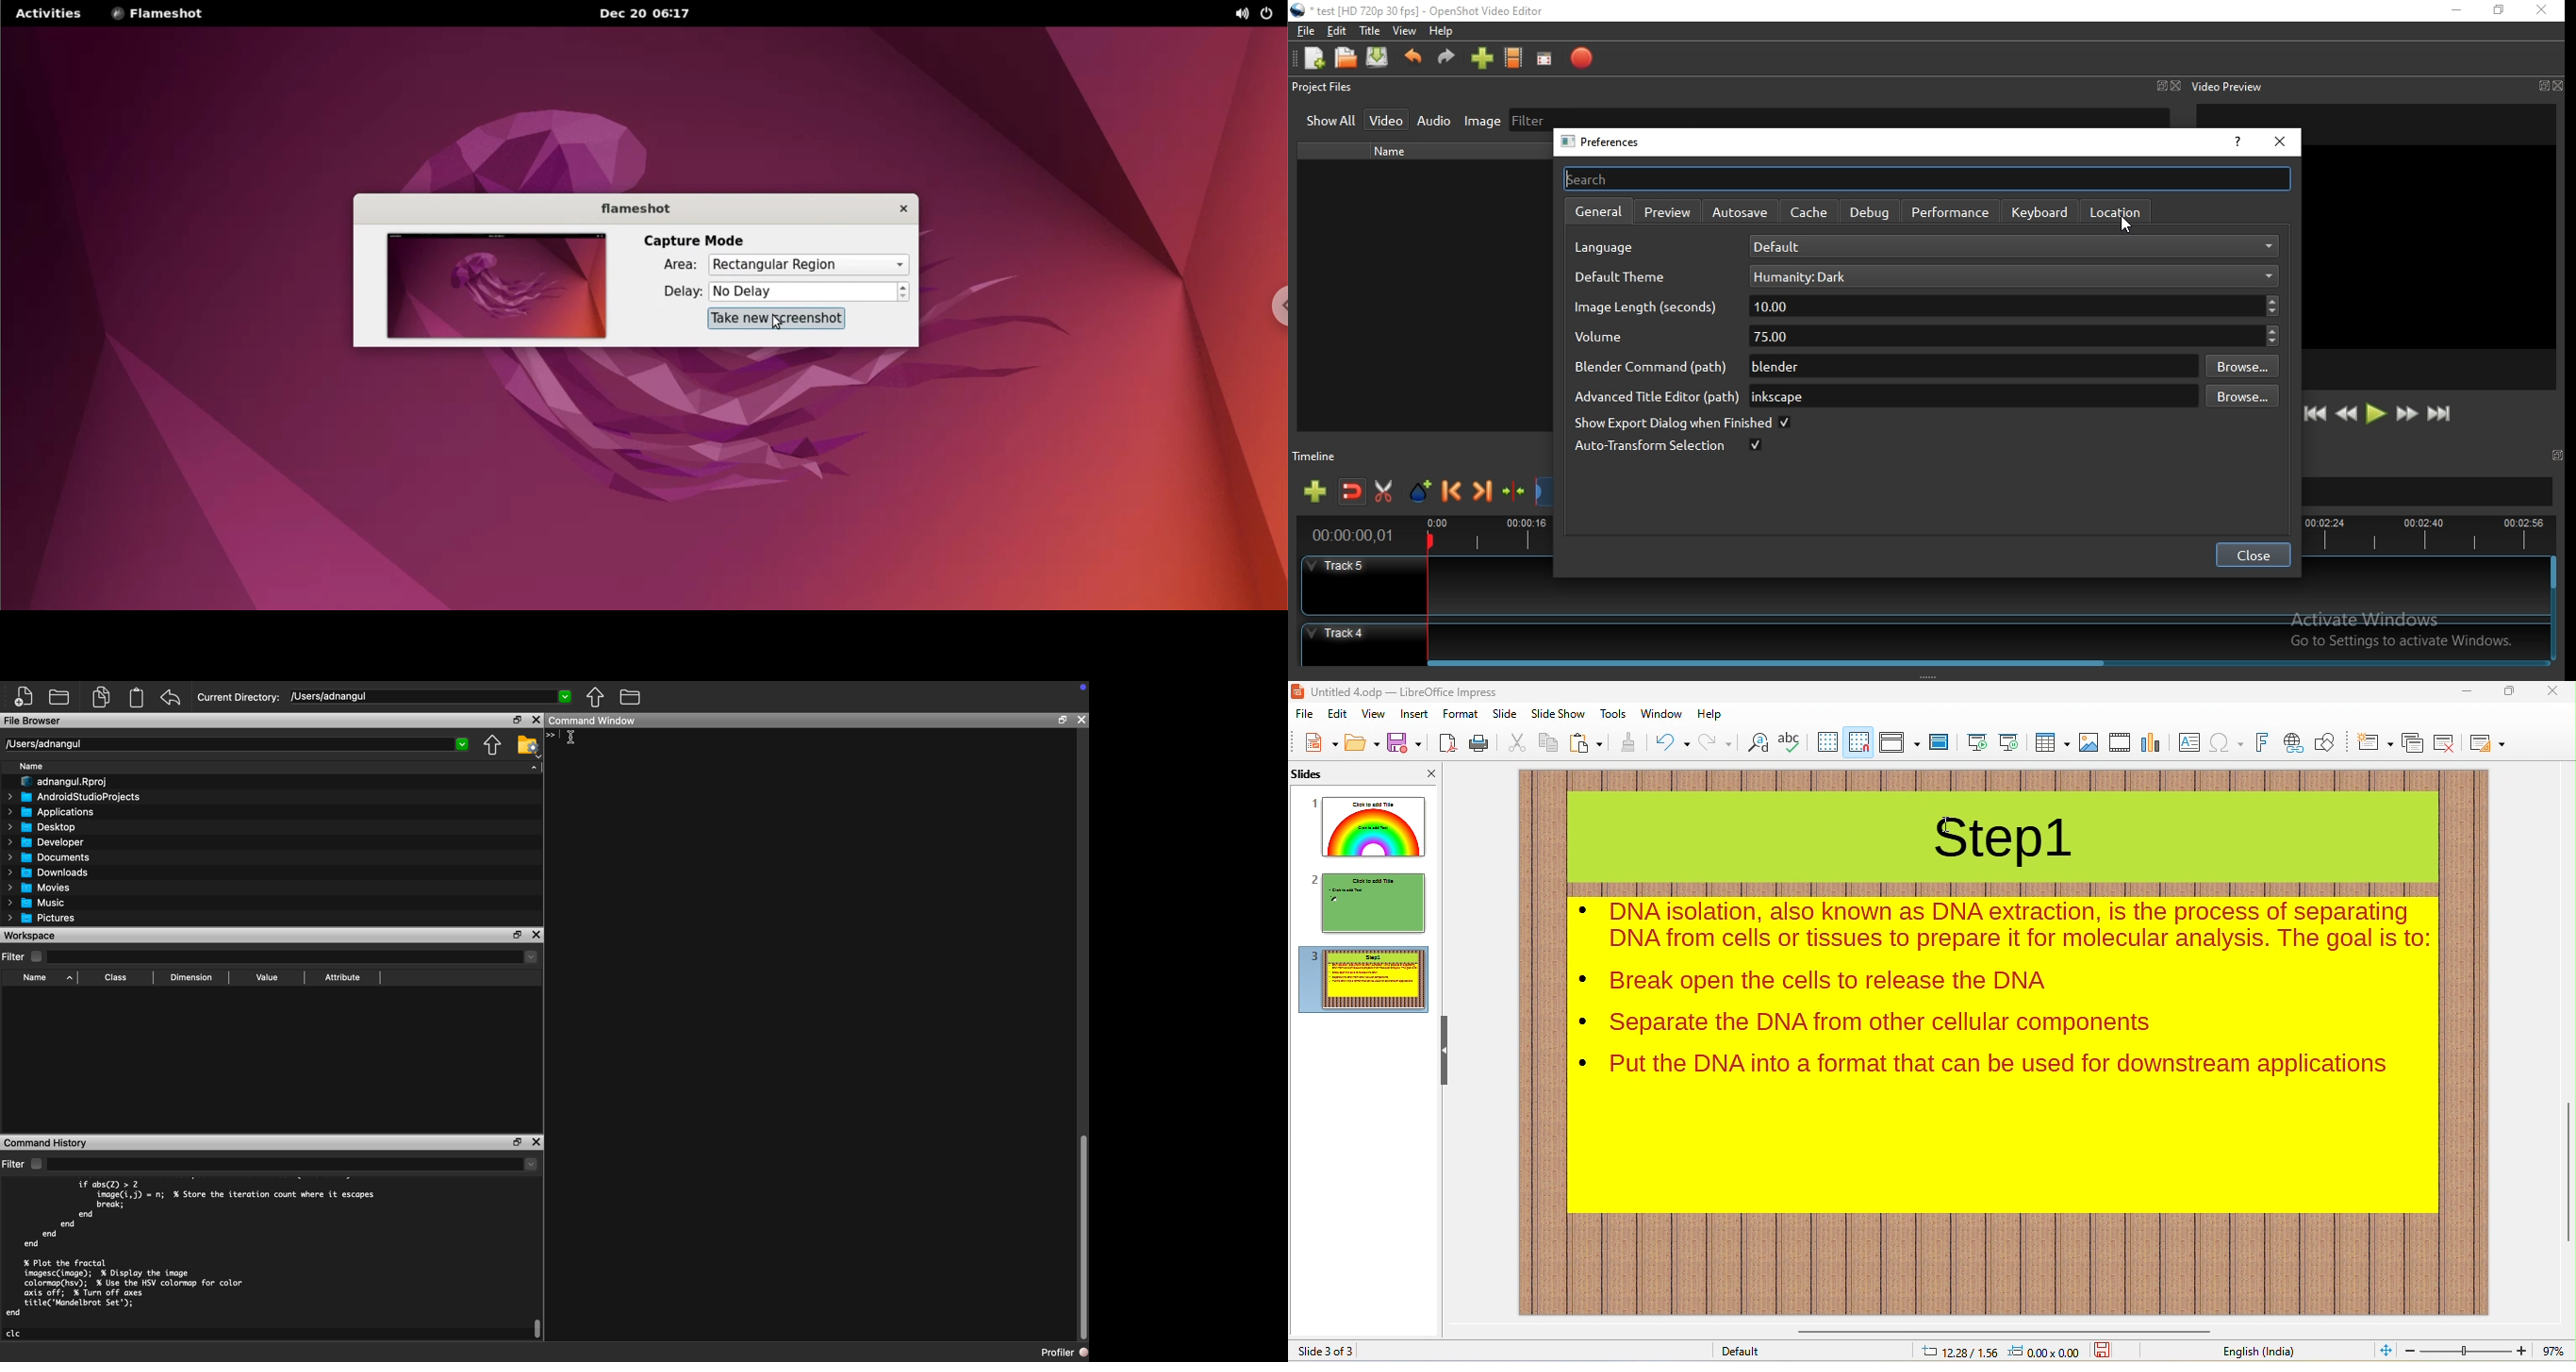  Describe the element at coordinates (496, 286) in the screenshot. I see `screenshot preview` at that location.